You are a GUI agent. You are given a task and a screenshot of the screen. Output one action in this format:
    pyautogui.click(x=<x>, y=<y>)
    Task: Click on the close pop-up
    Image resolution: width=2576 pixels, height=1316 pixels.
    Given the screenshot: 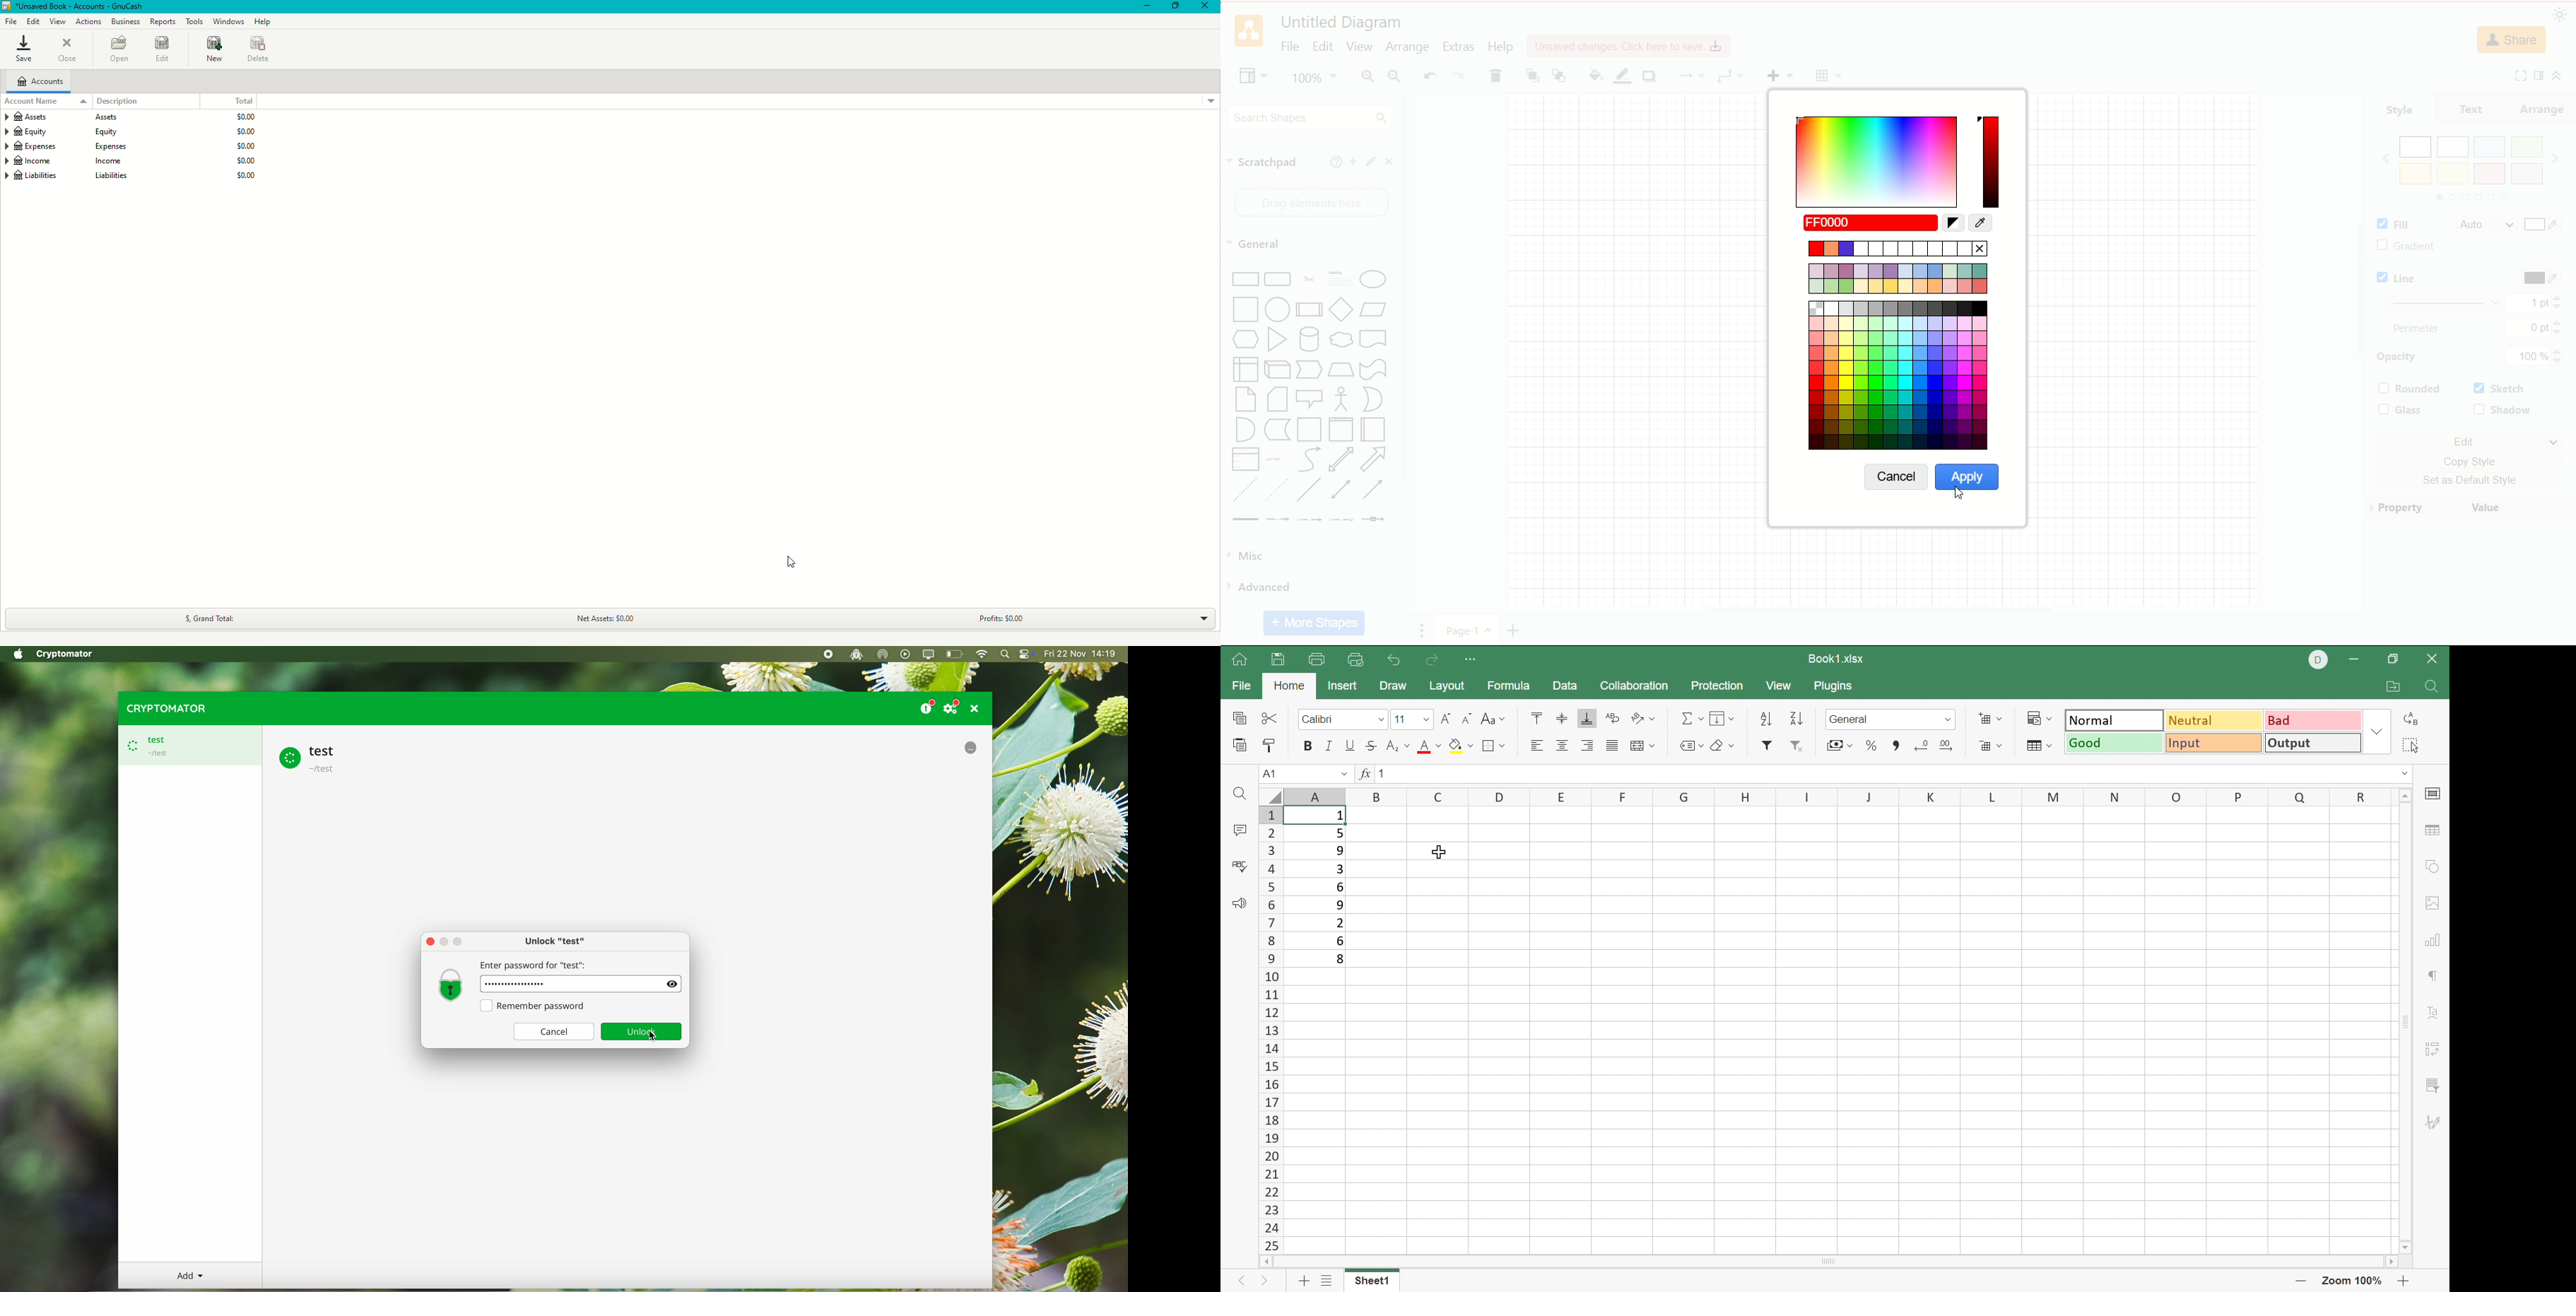 What is the action you would take?
    pyautogui.click(x=431, y=942)
    